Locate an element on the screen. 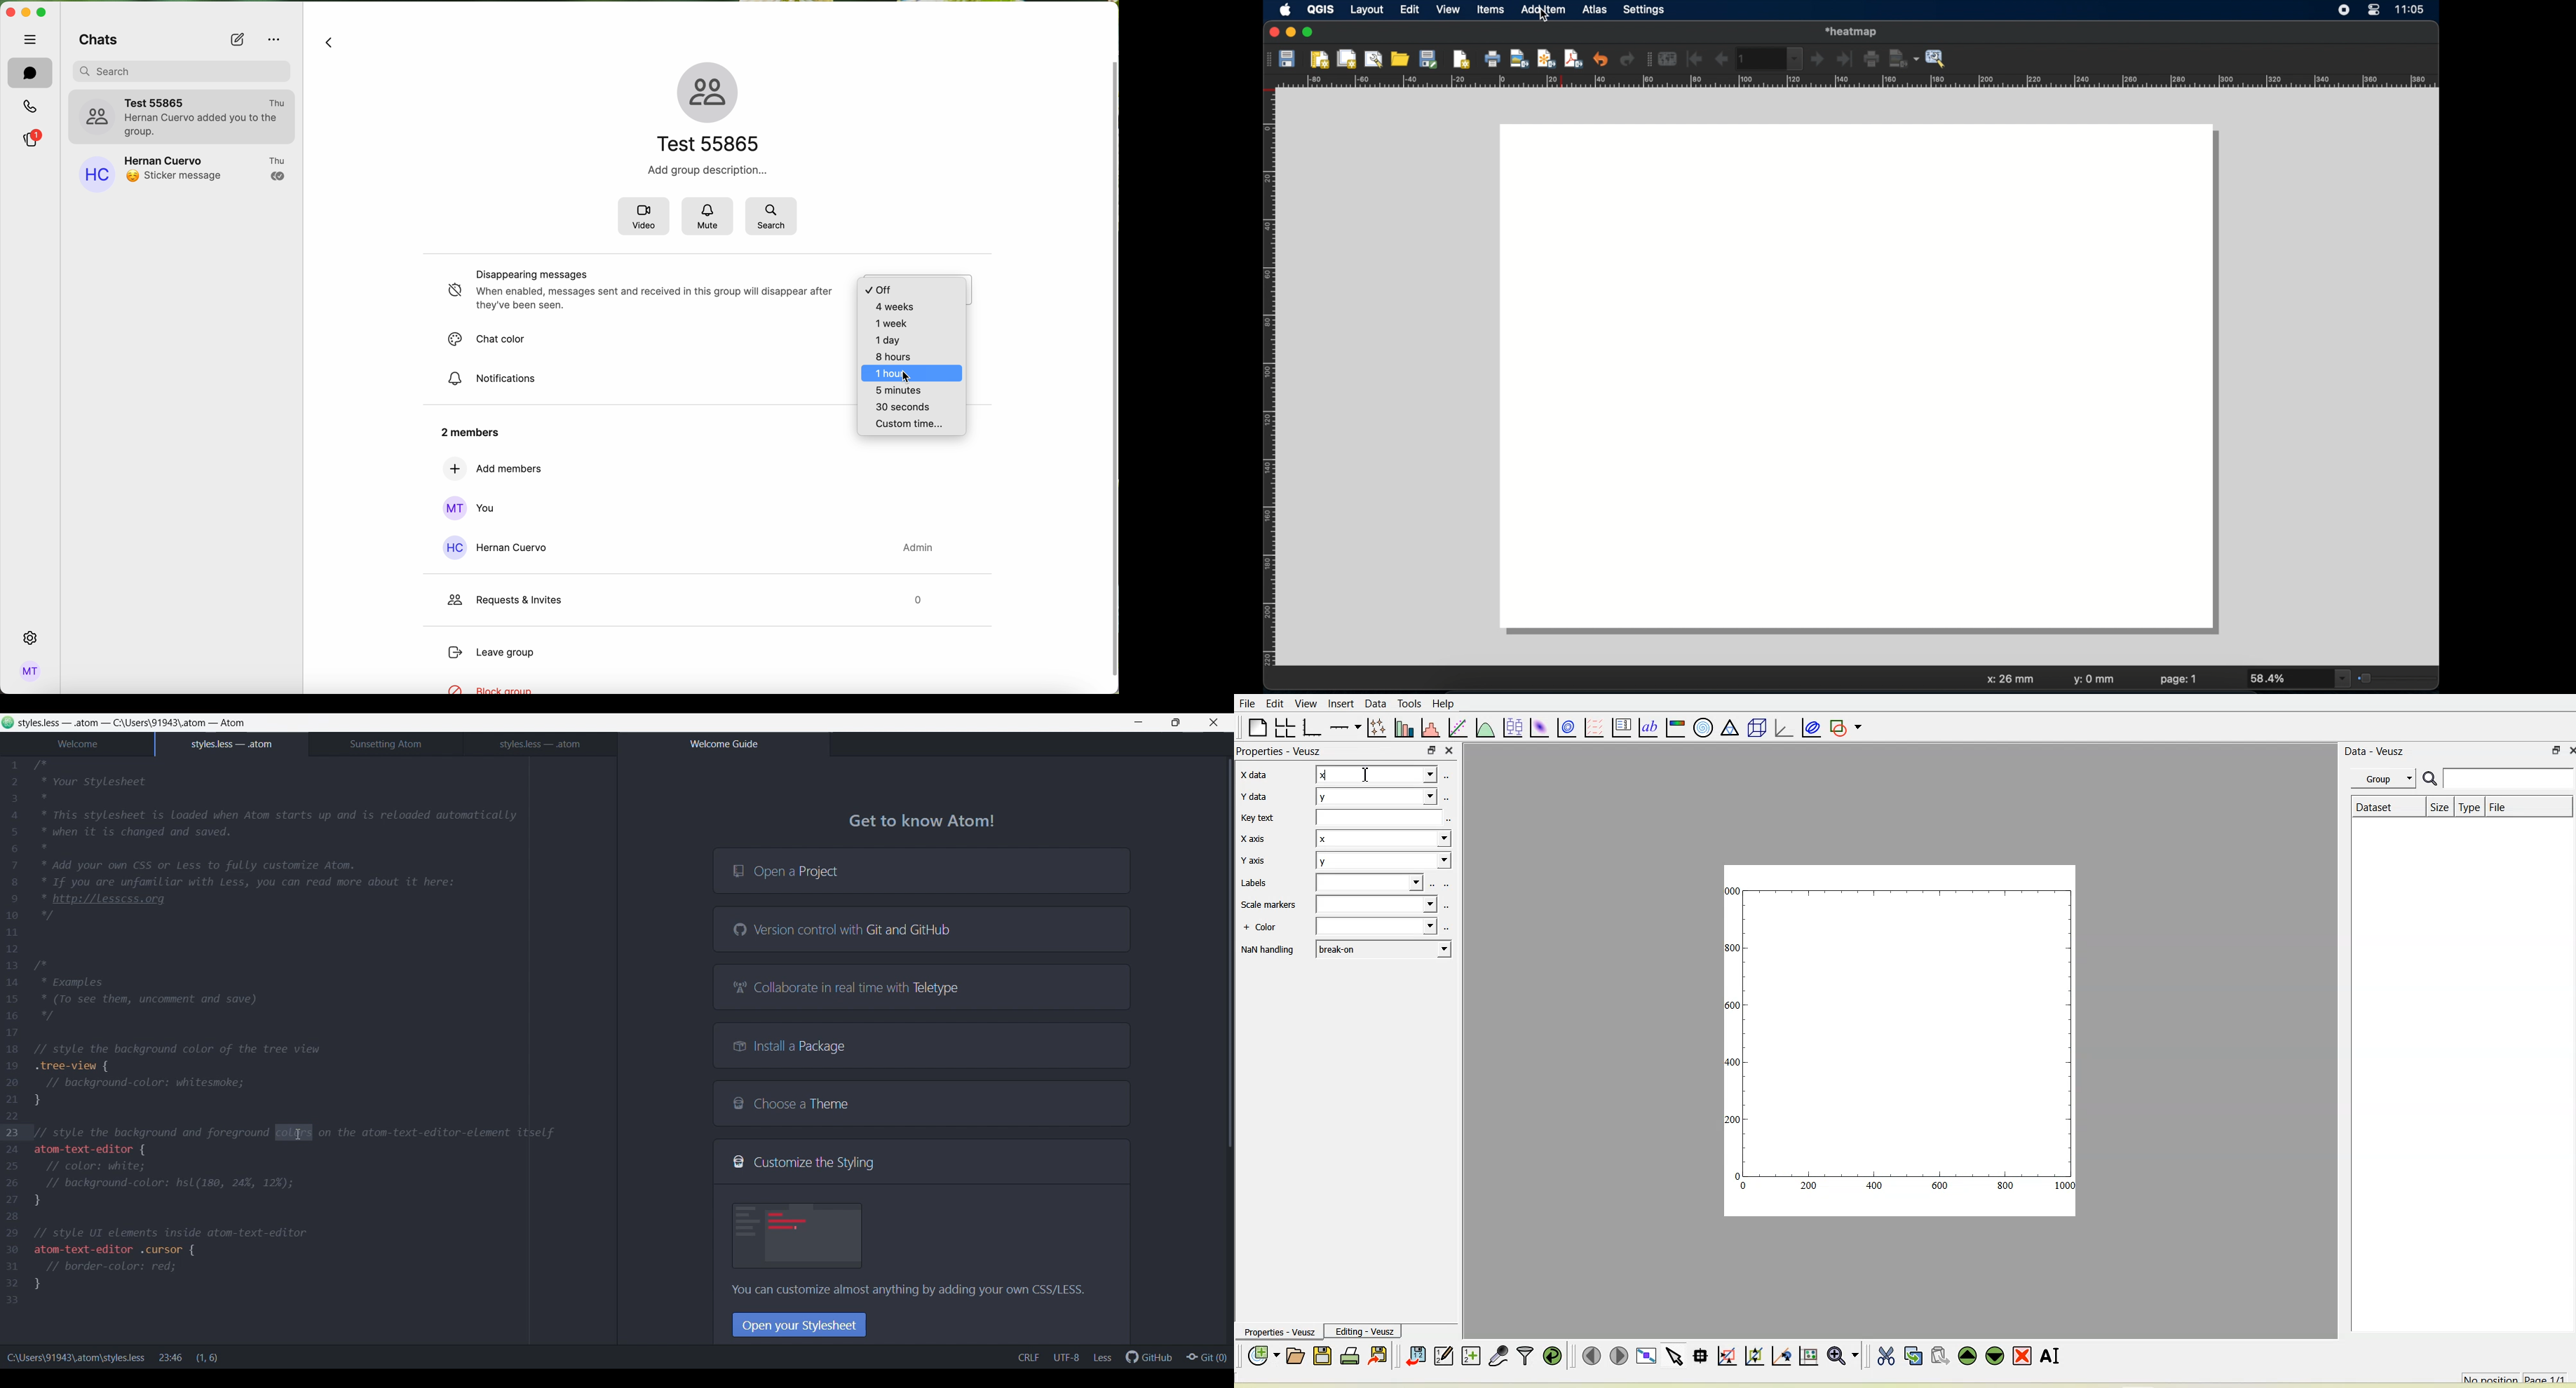  Plot bar charts is located at coordinates (1404, 728).